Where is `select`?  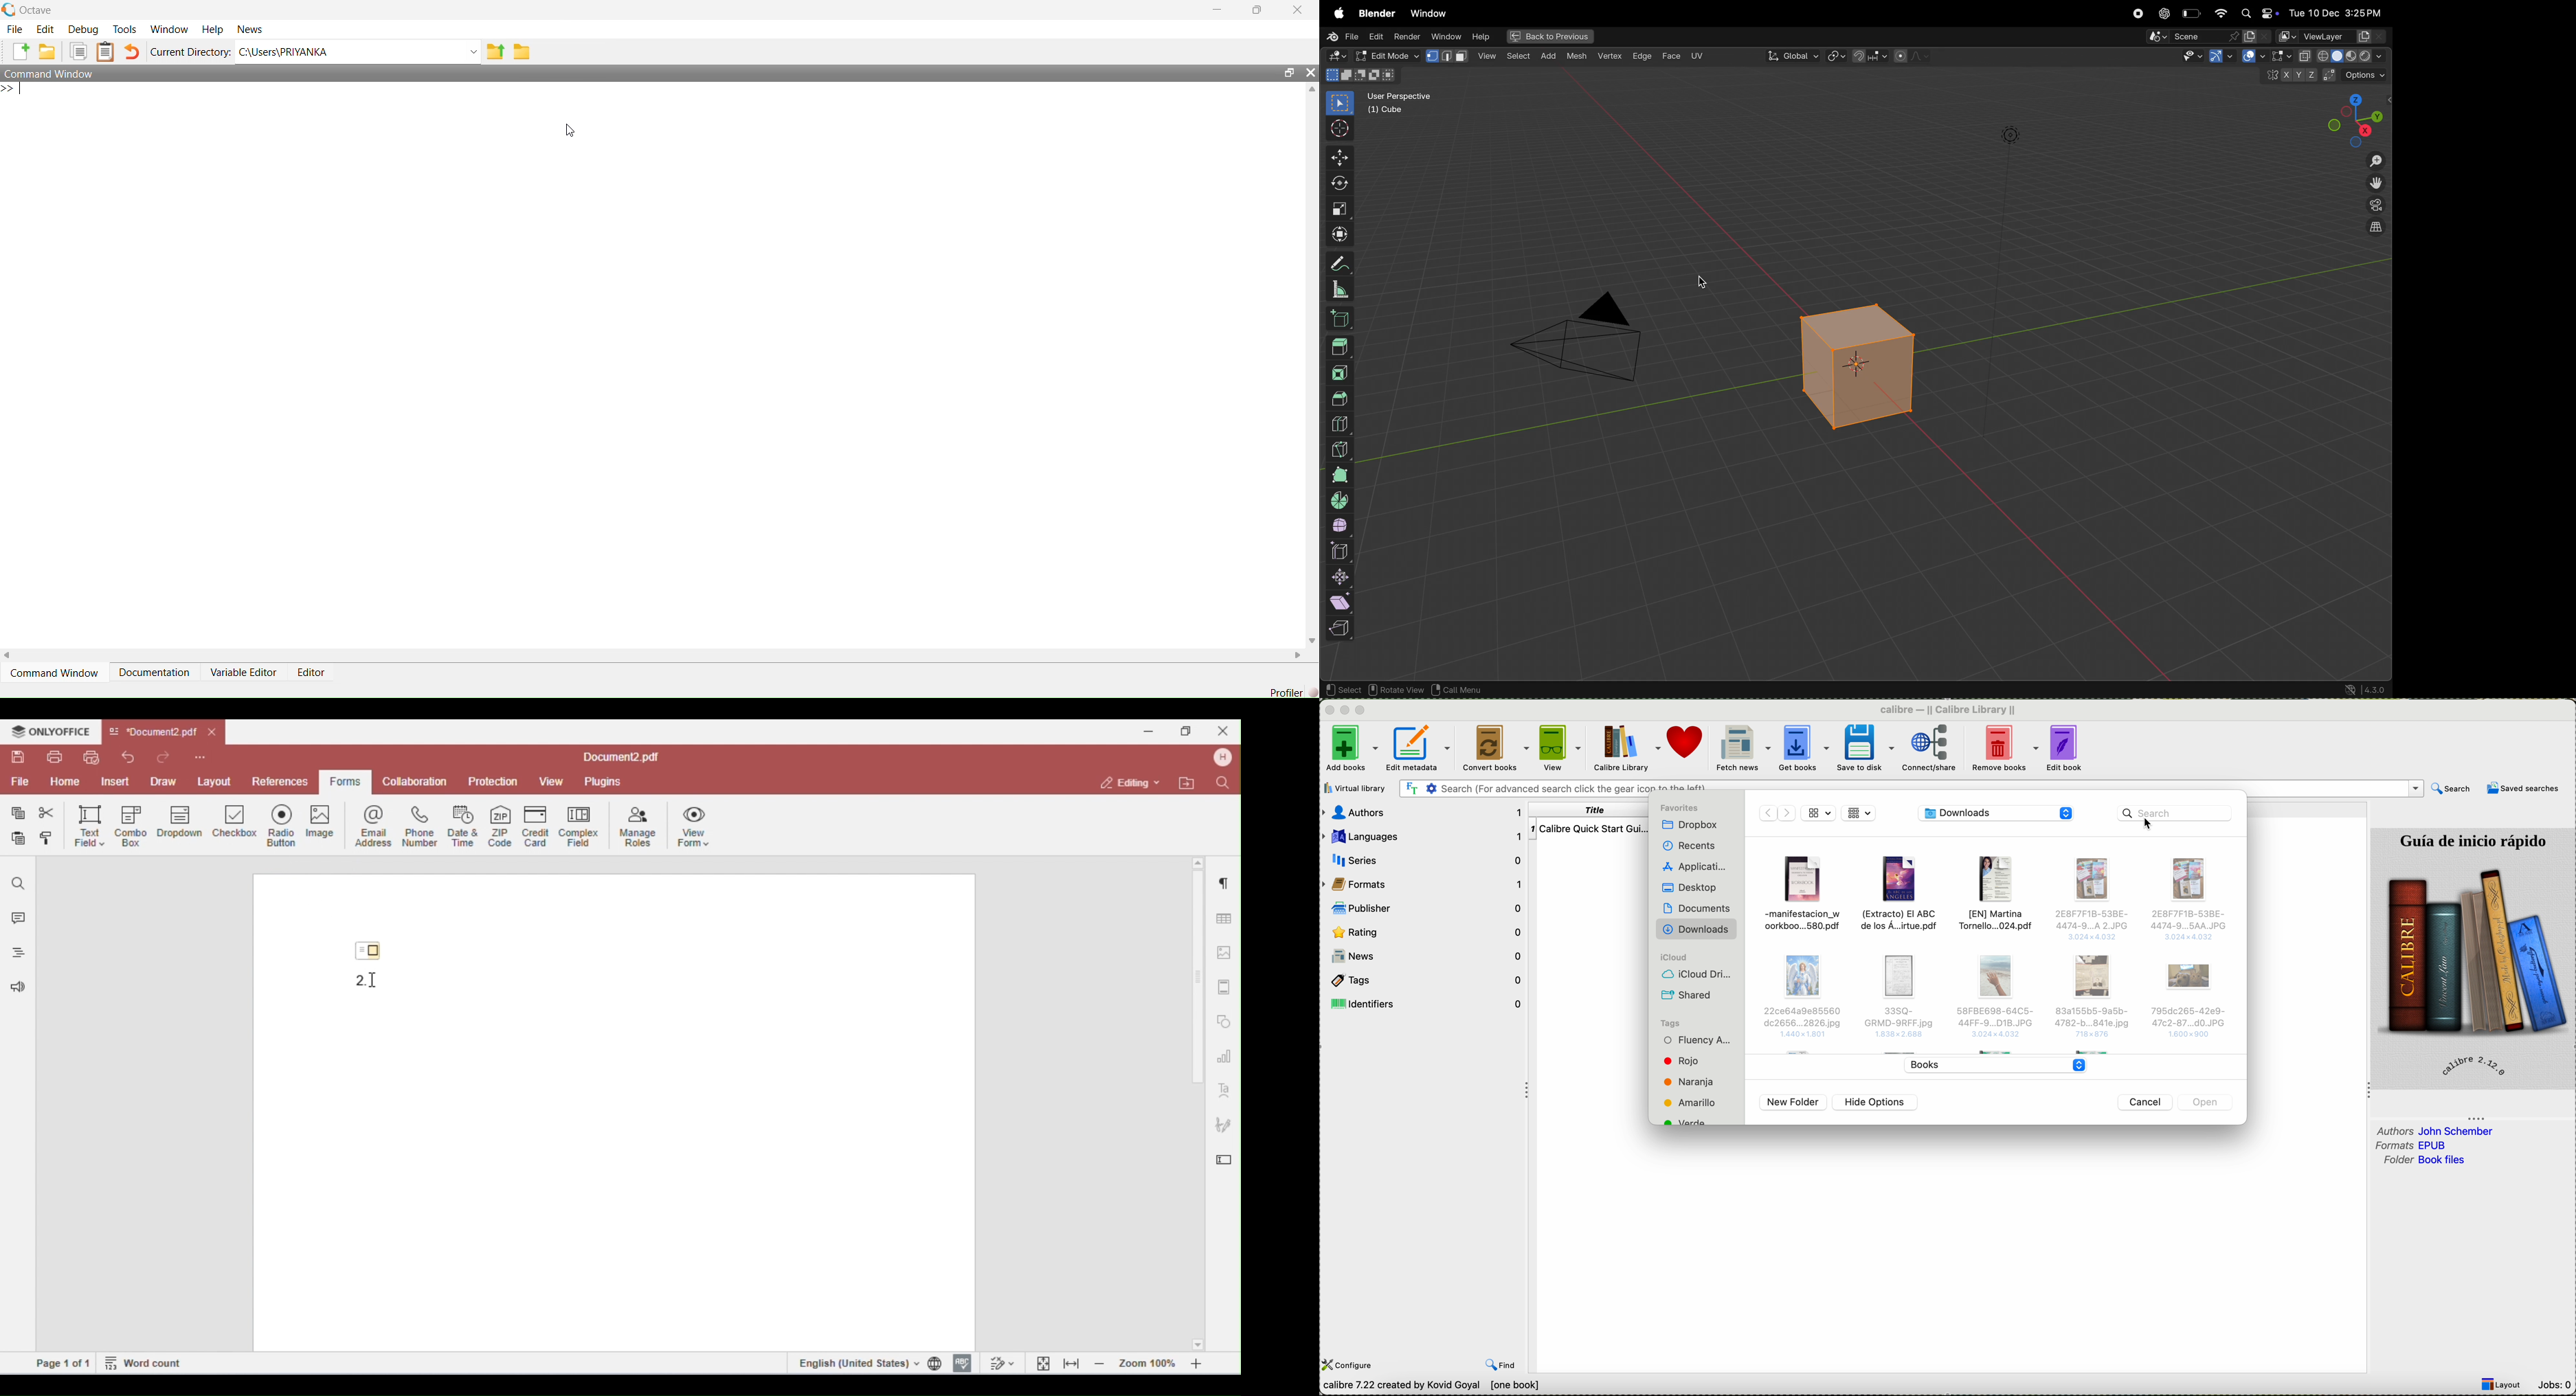 select is located at coordinates (1488, 56).